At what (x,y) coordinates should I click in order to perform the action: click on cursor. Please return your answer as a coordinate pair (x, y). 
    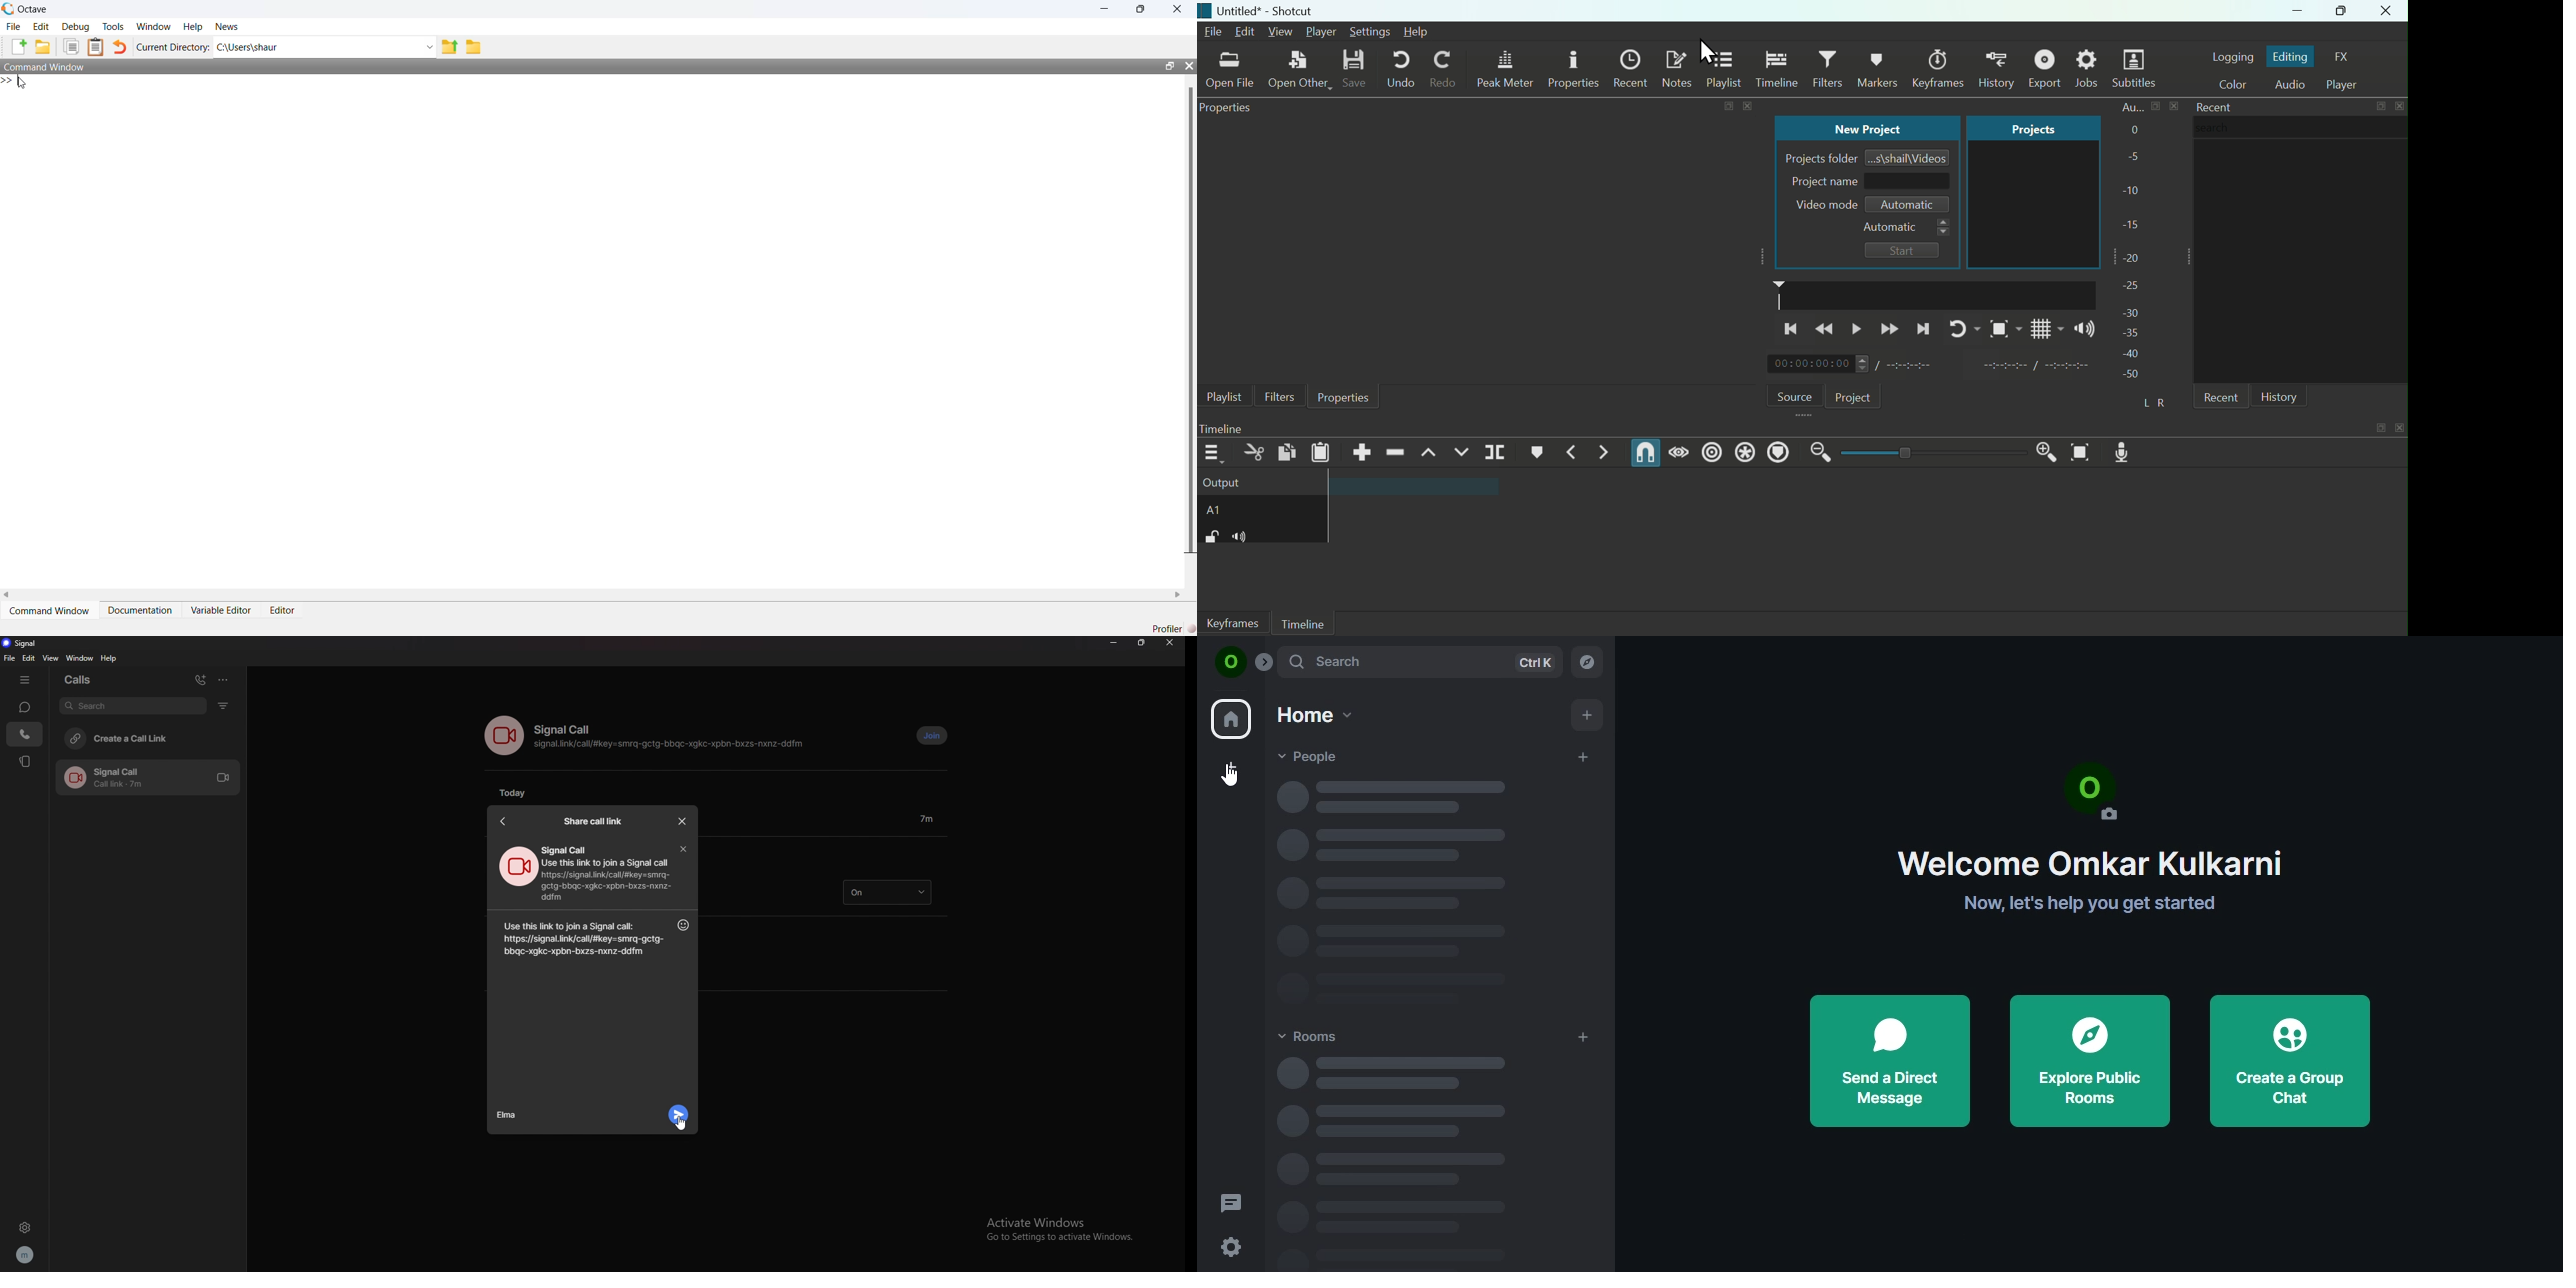
    Looking at the image, I should click on (682, 1122).